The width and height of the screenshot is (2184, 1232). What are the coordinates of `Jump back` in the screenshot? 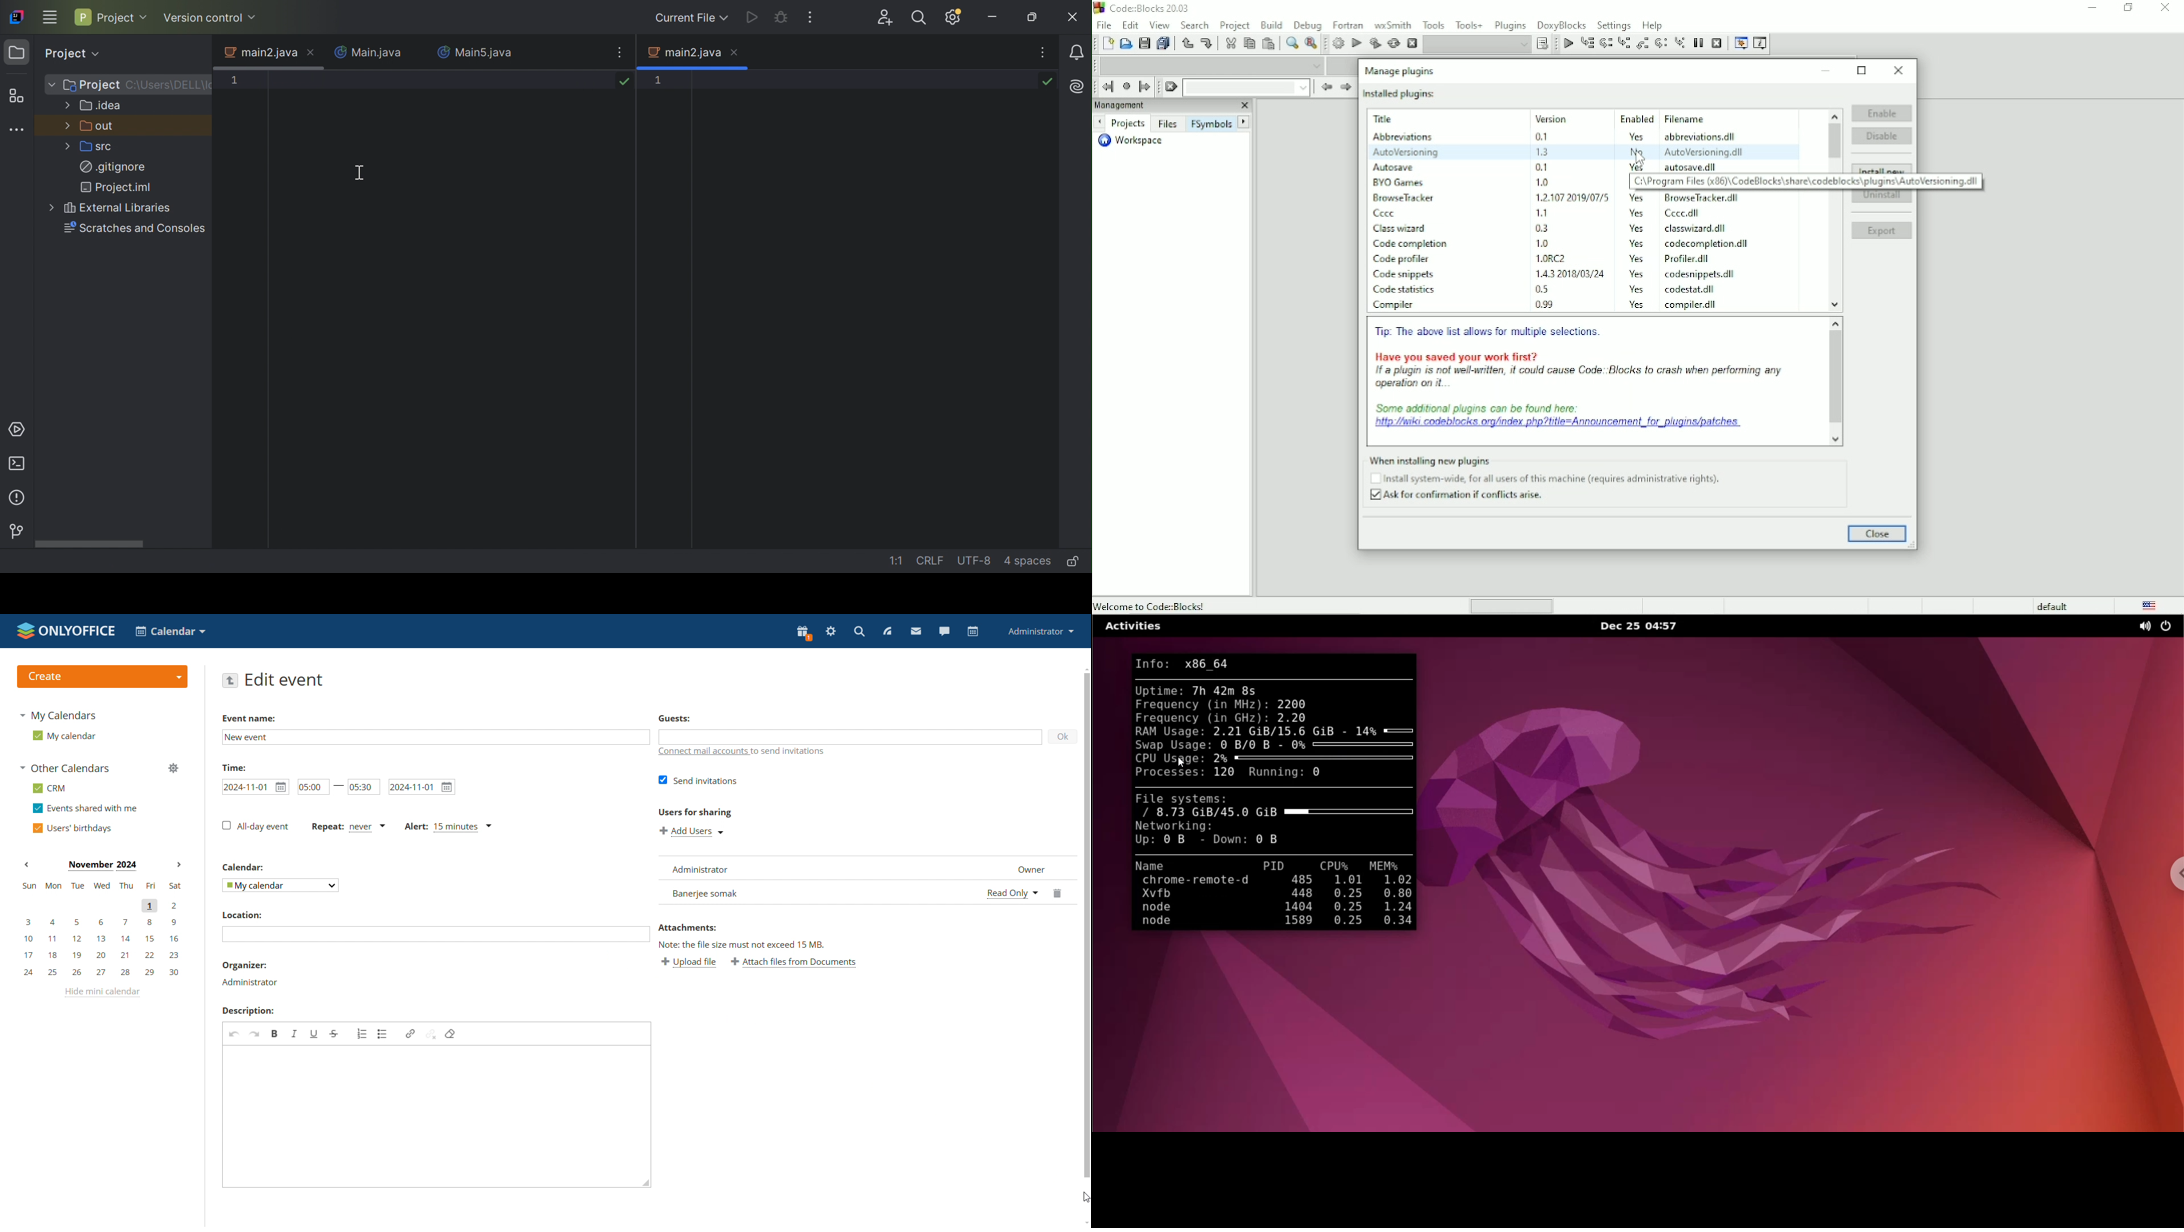 It's located at (1108, 86).